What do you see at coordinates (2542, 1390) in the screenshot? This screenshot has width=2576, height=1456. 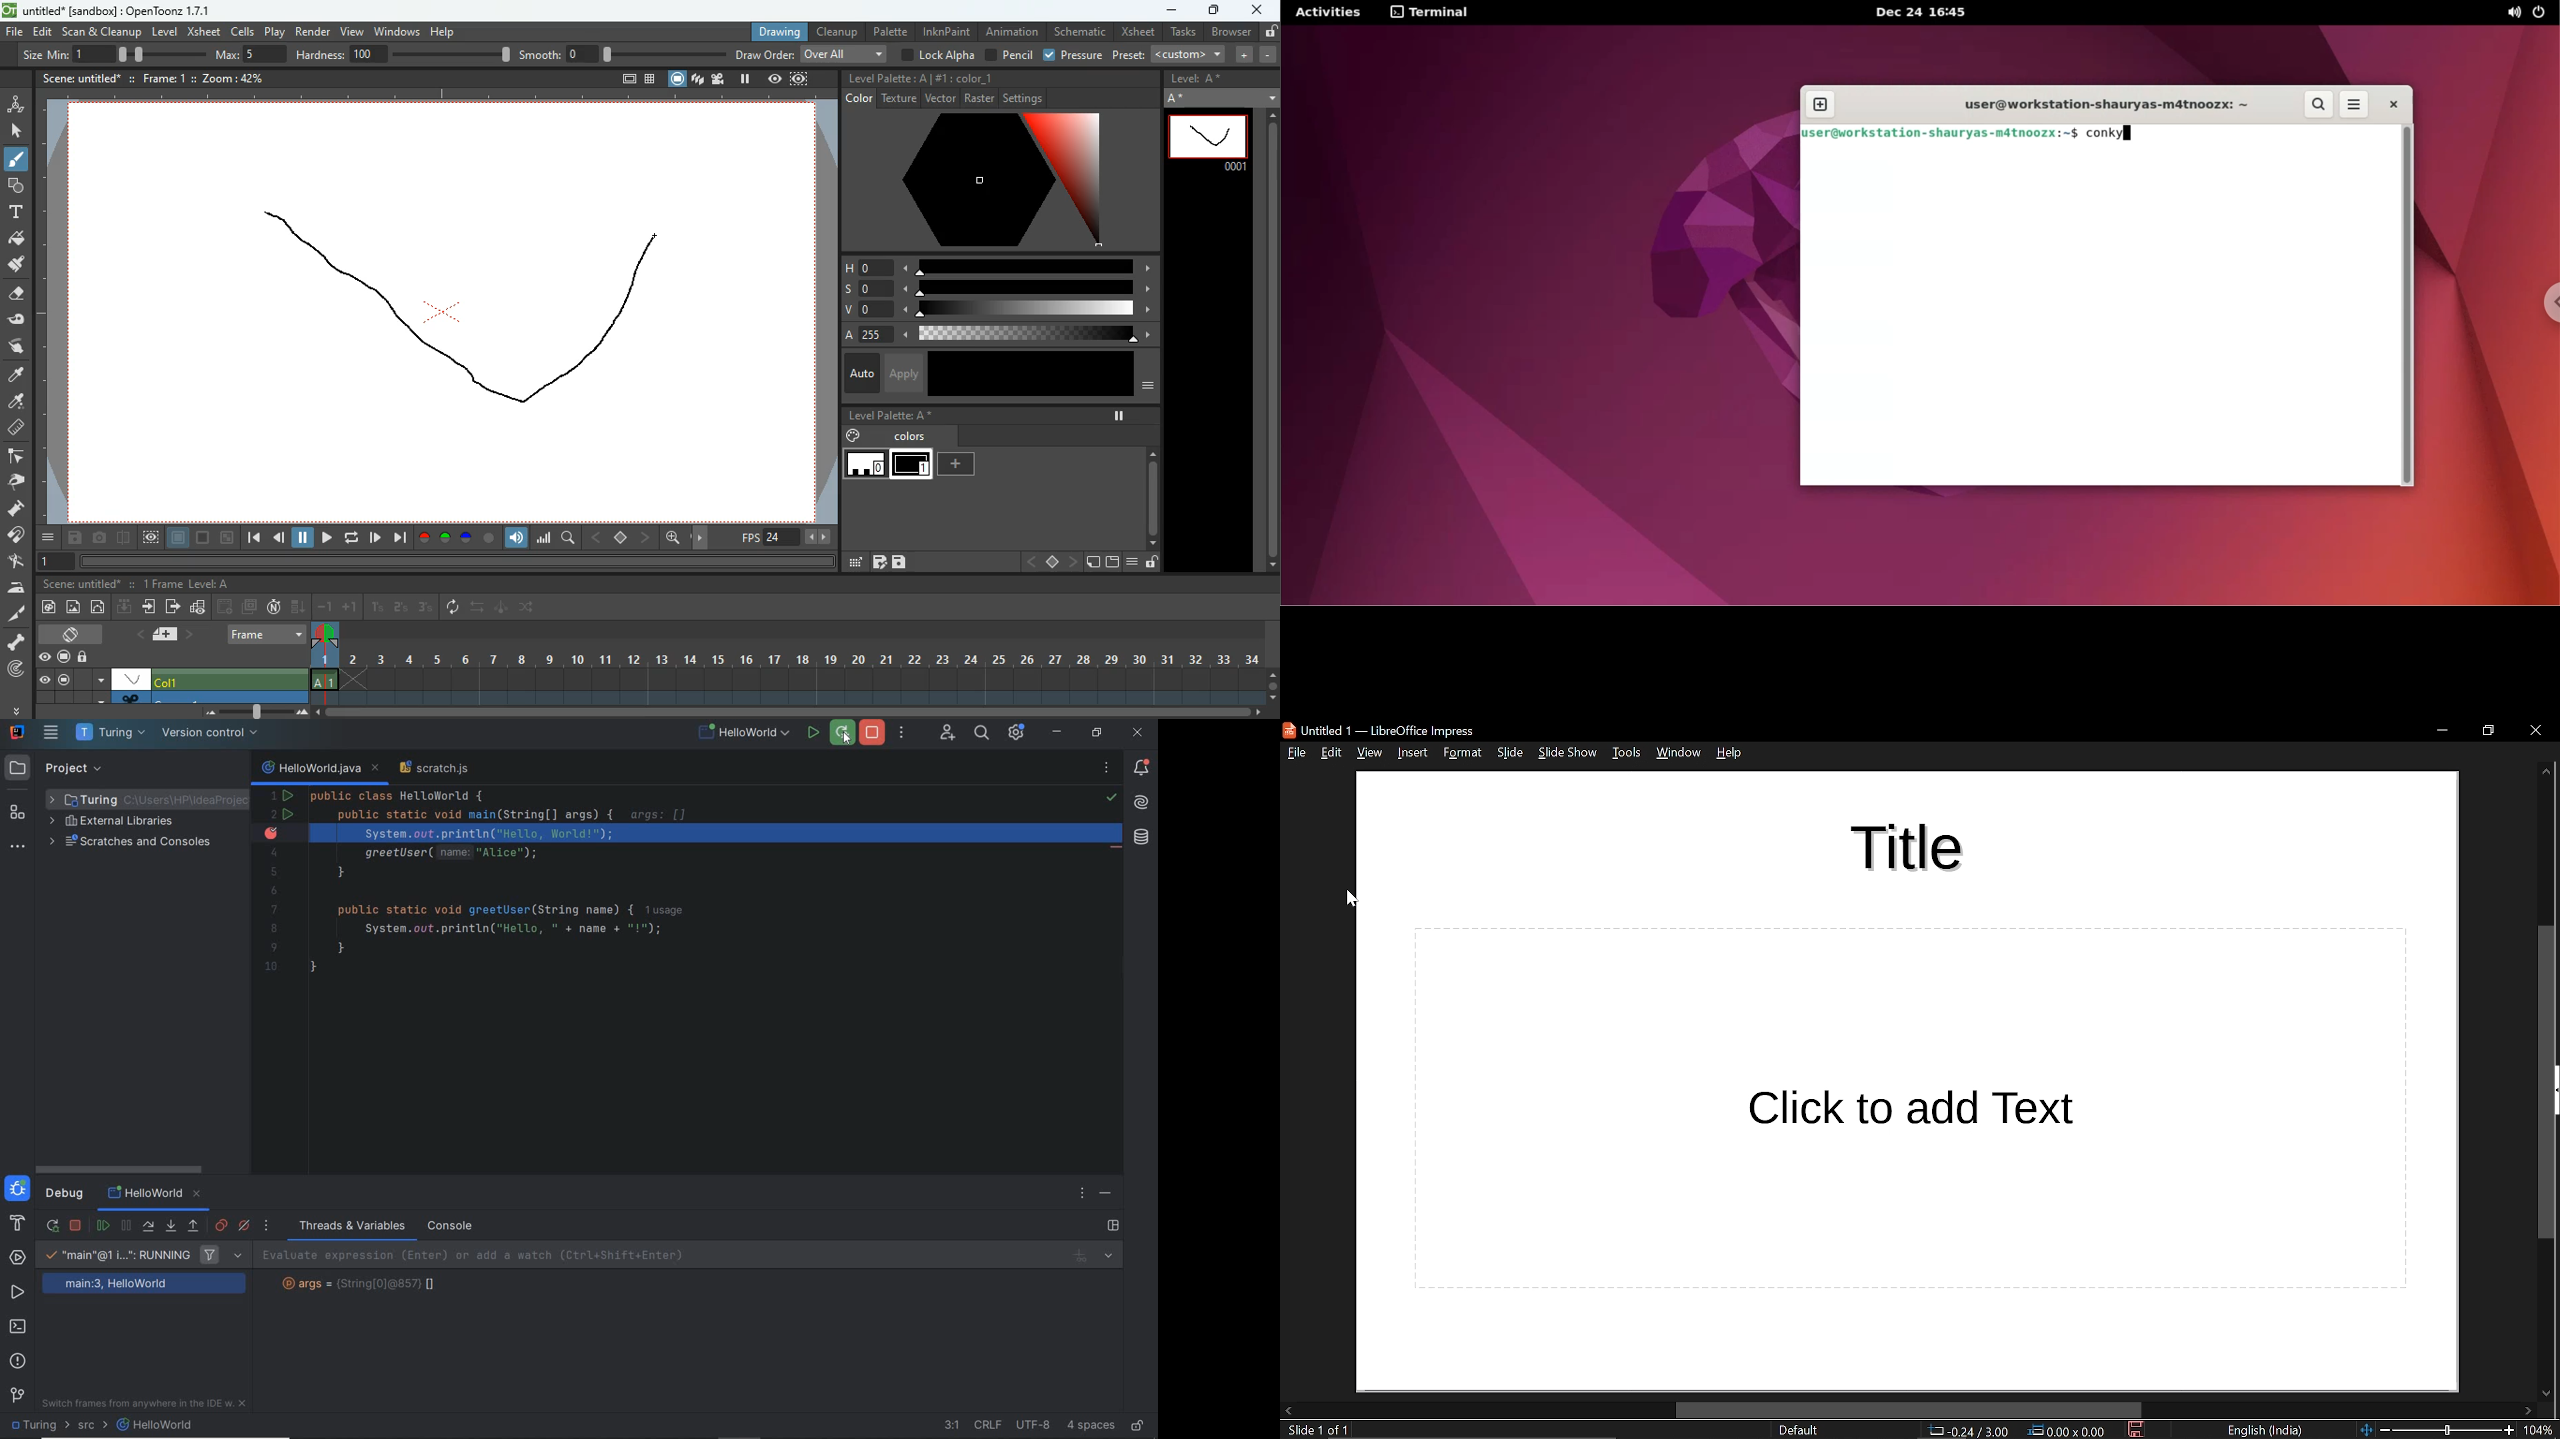 I see `move down` at bounding box center [2542, 1390].